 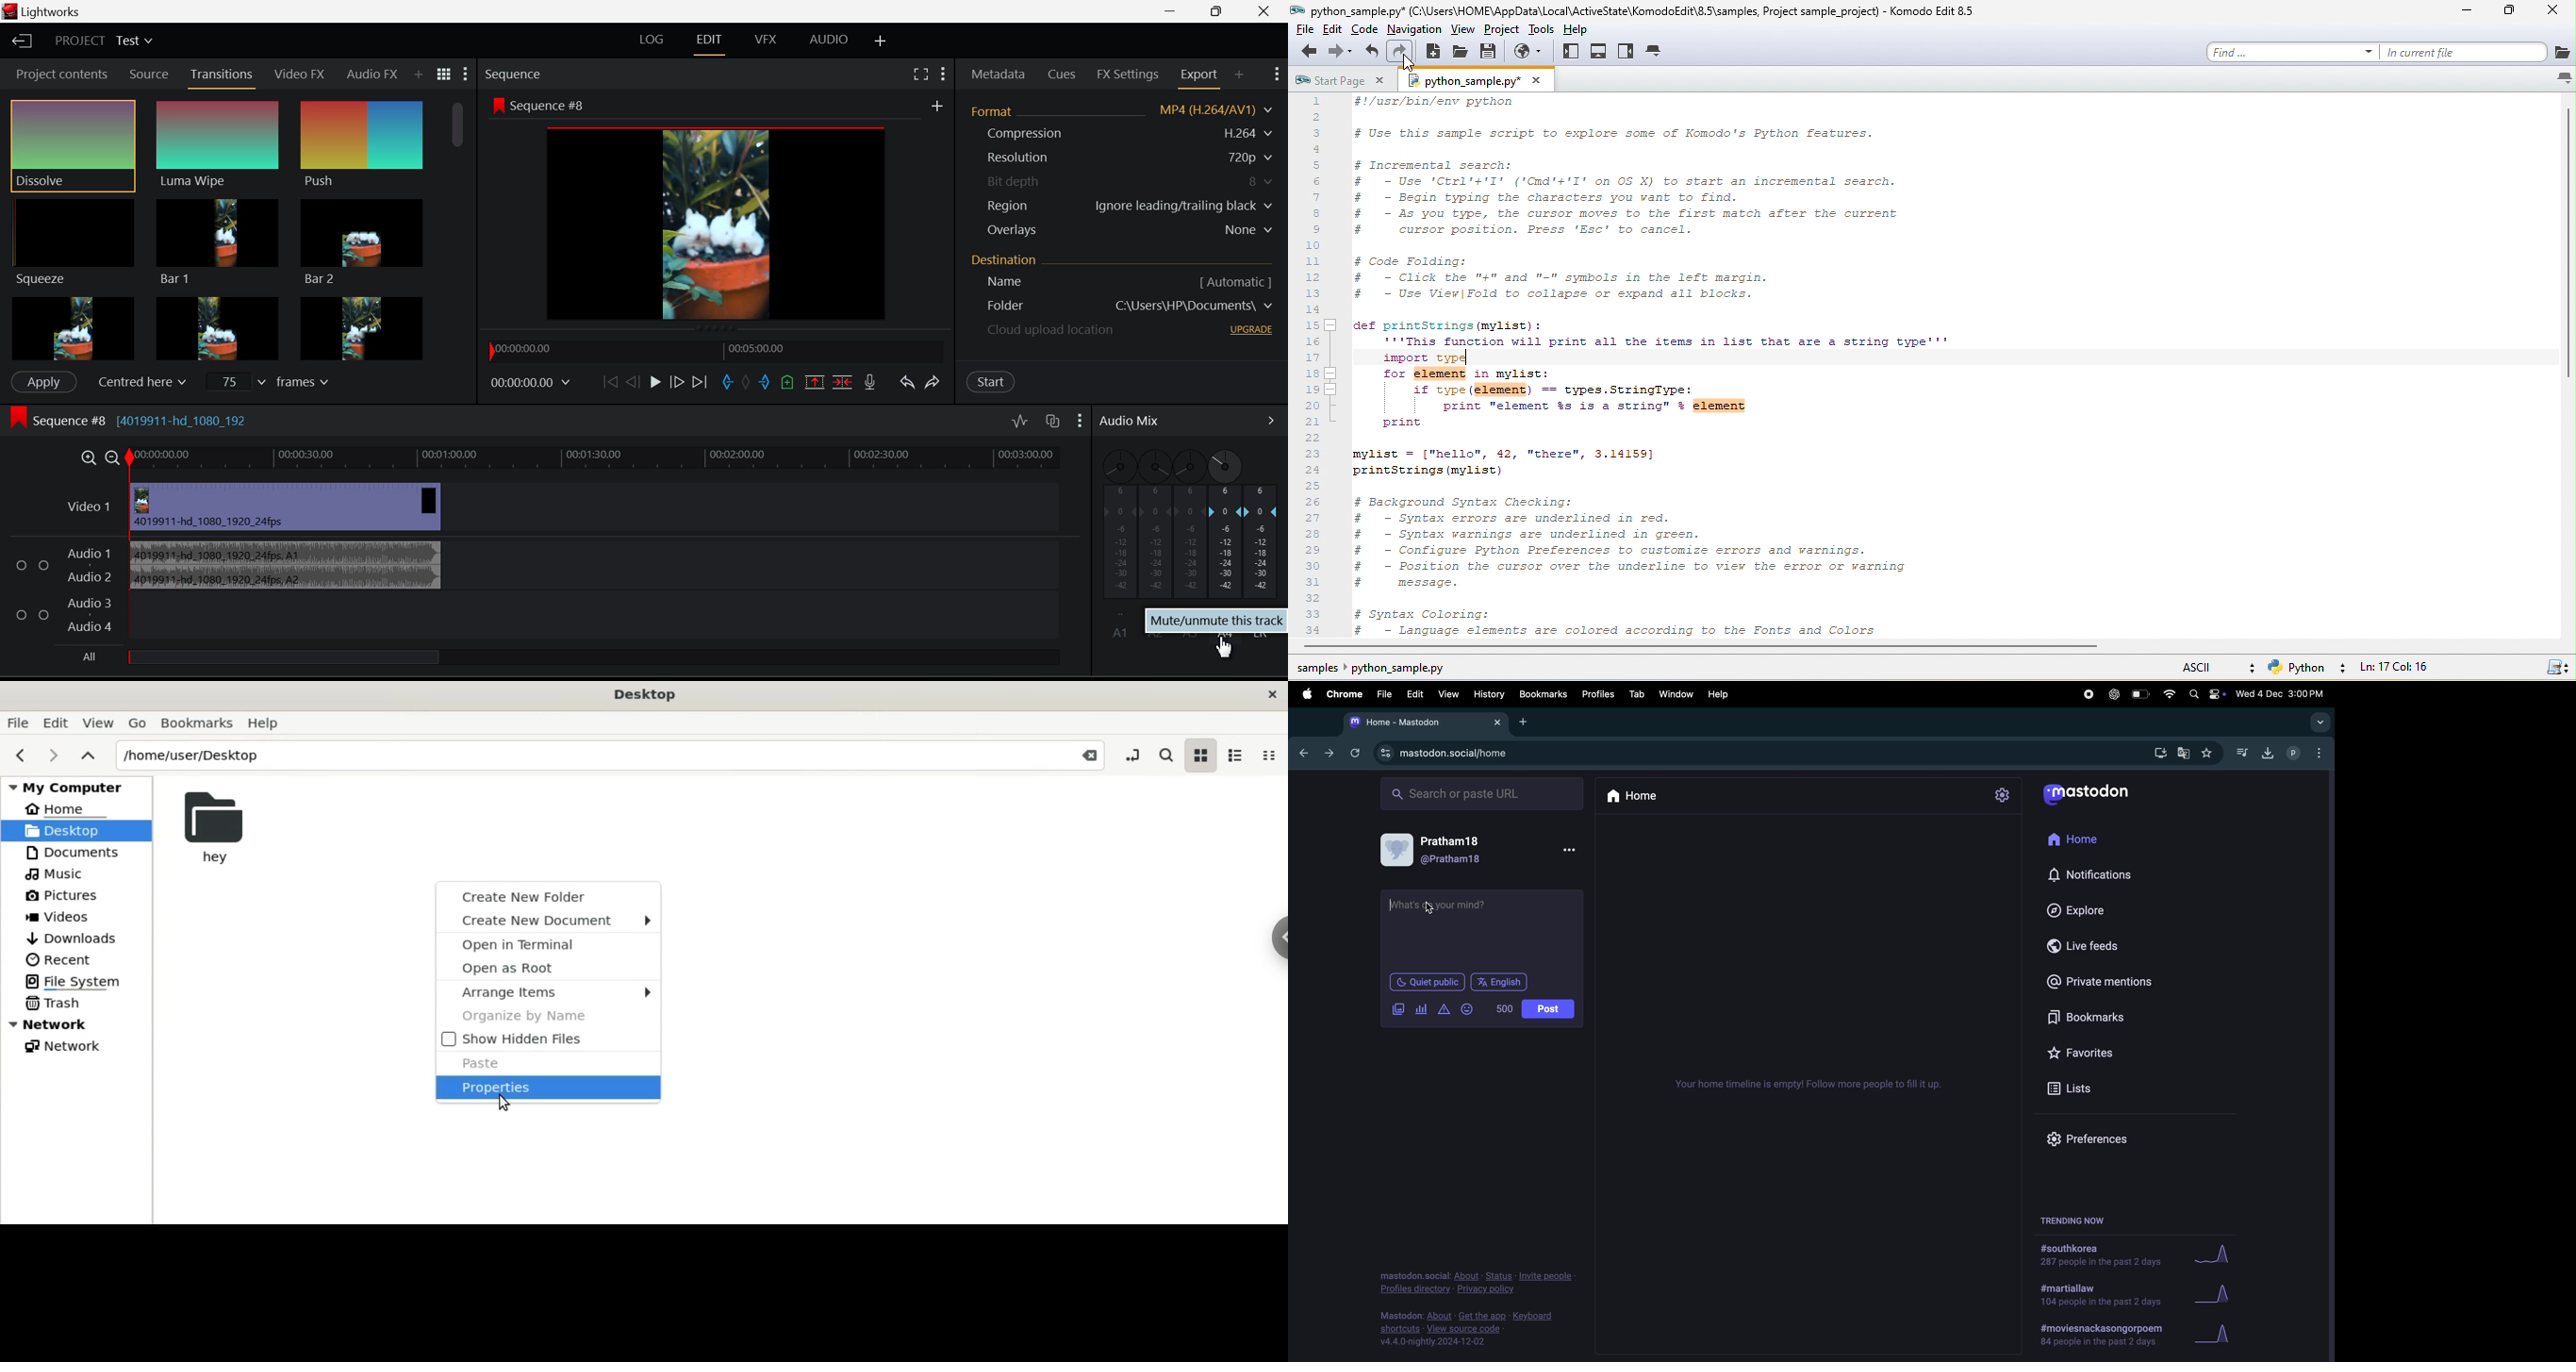 I want to click on Dissolve, so click(x=72, y=144).